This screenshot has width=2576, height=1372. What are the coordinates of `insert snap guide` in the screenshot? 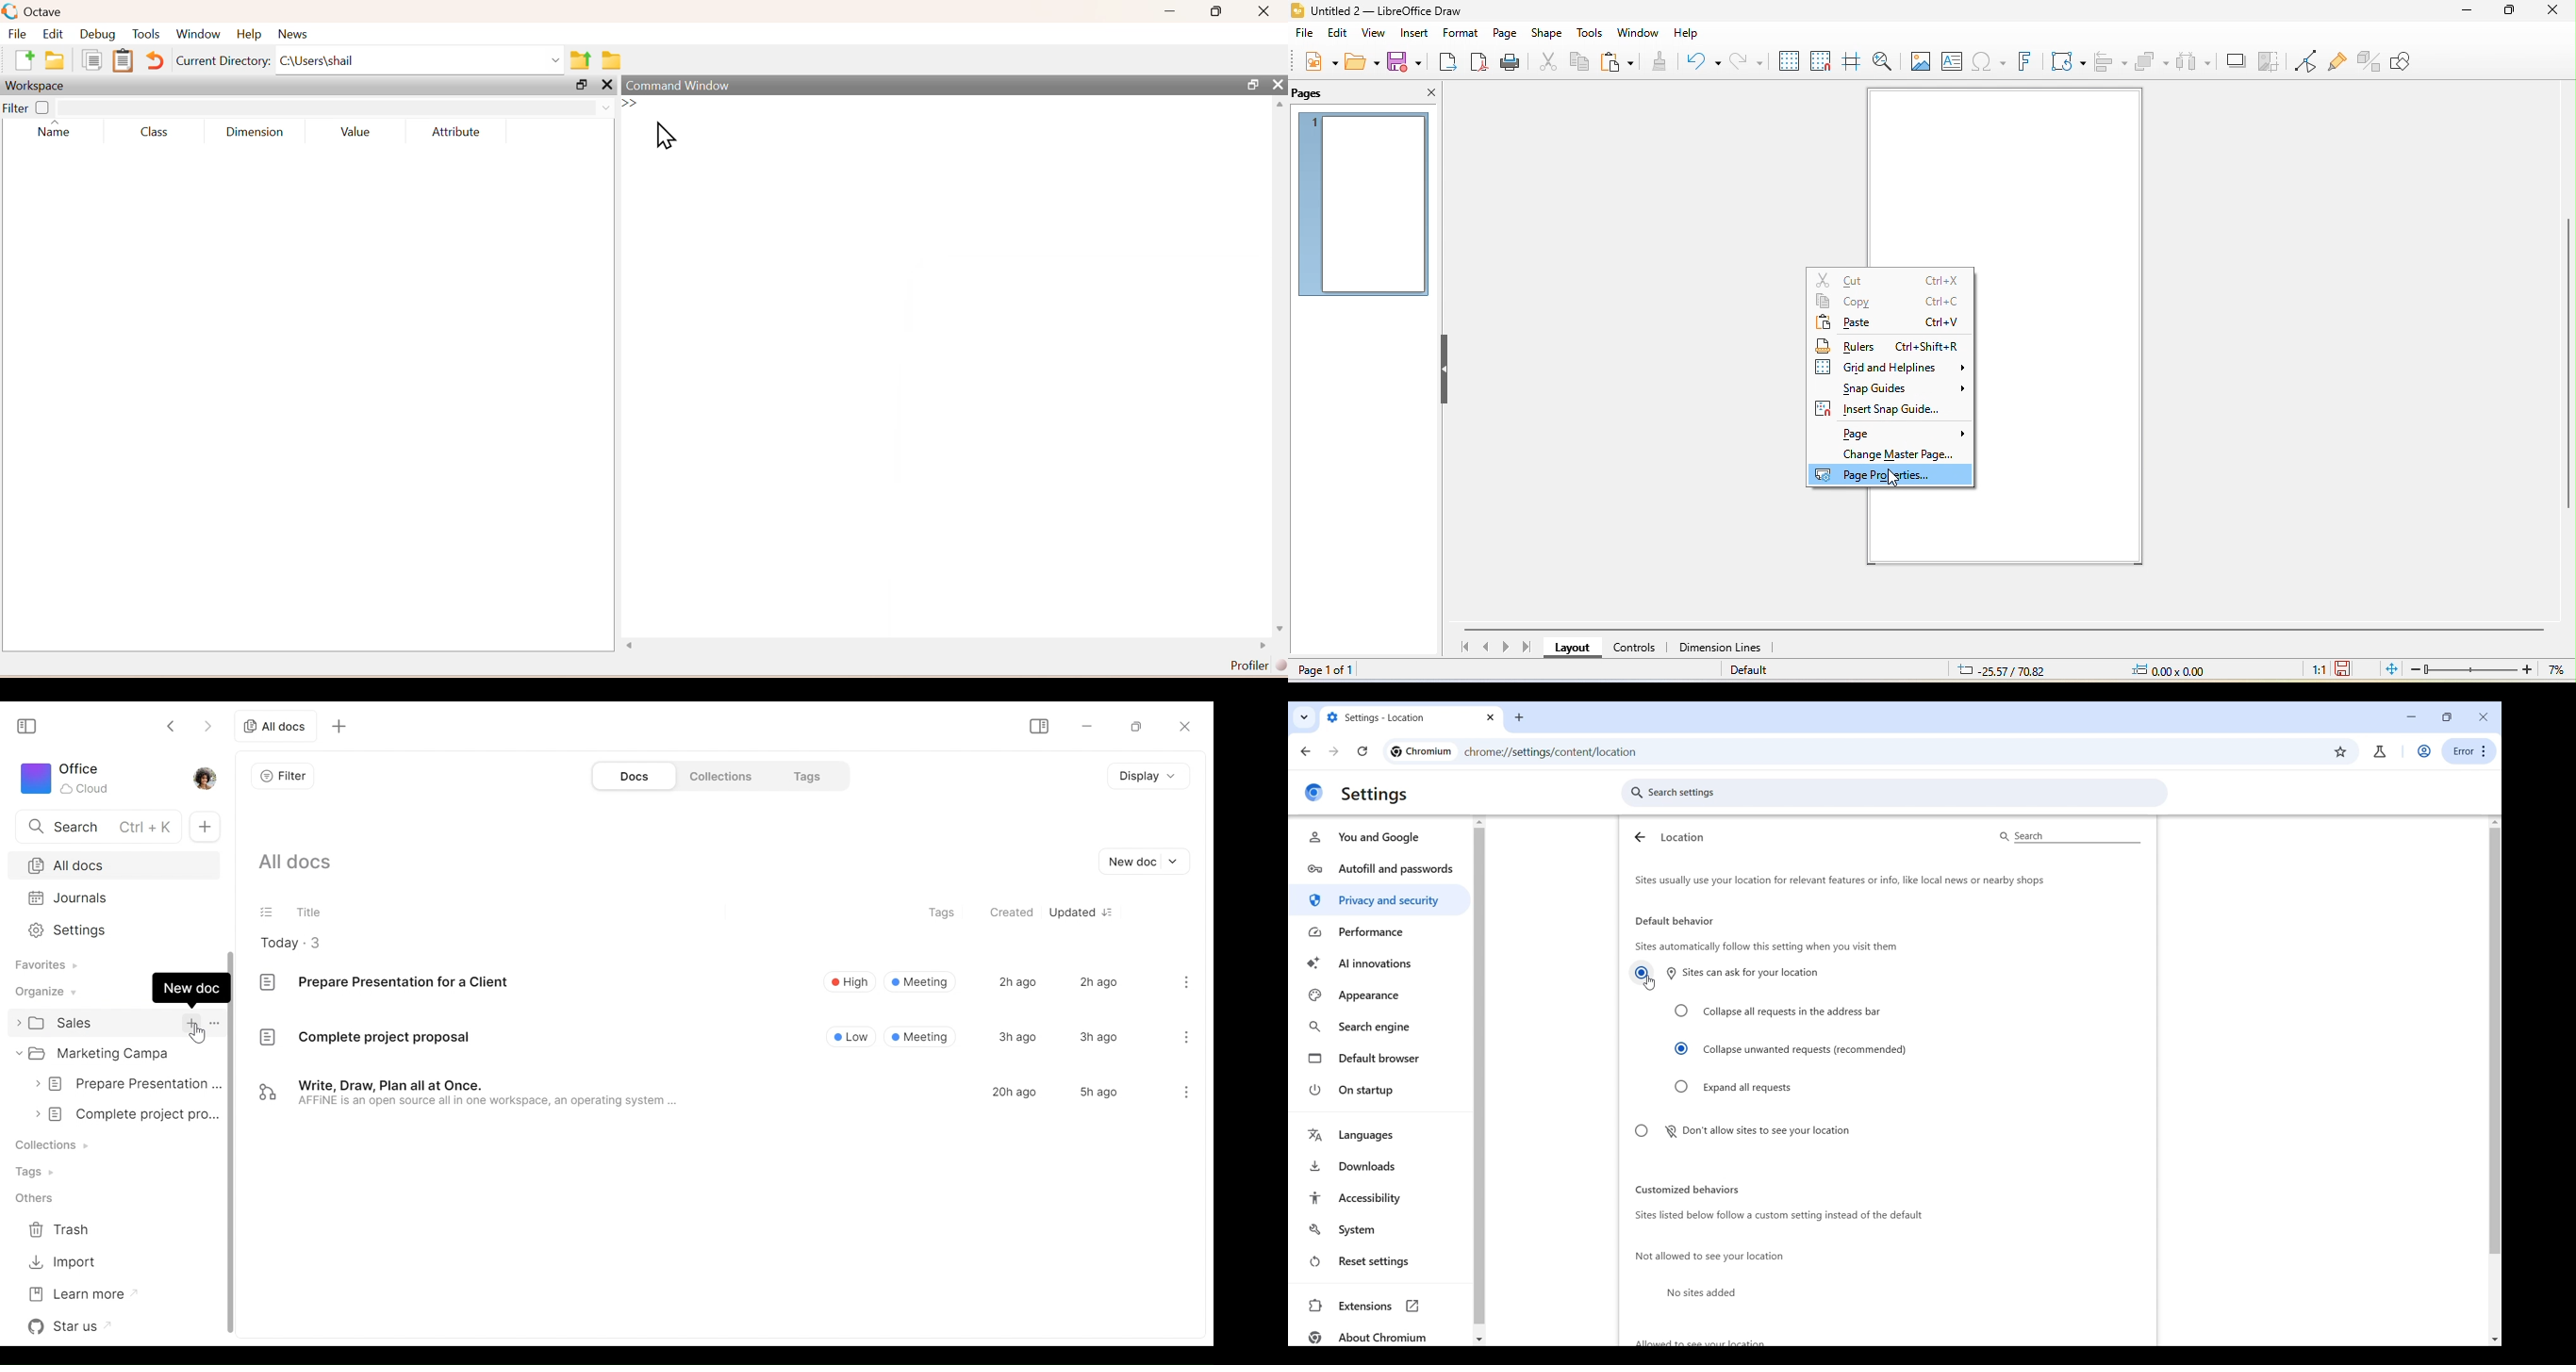 It's located at (1886, 409).